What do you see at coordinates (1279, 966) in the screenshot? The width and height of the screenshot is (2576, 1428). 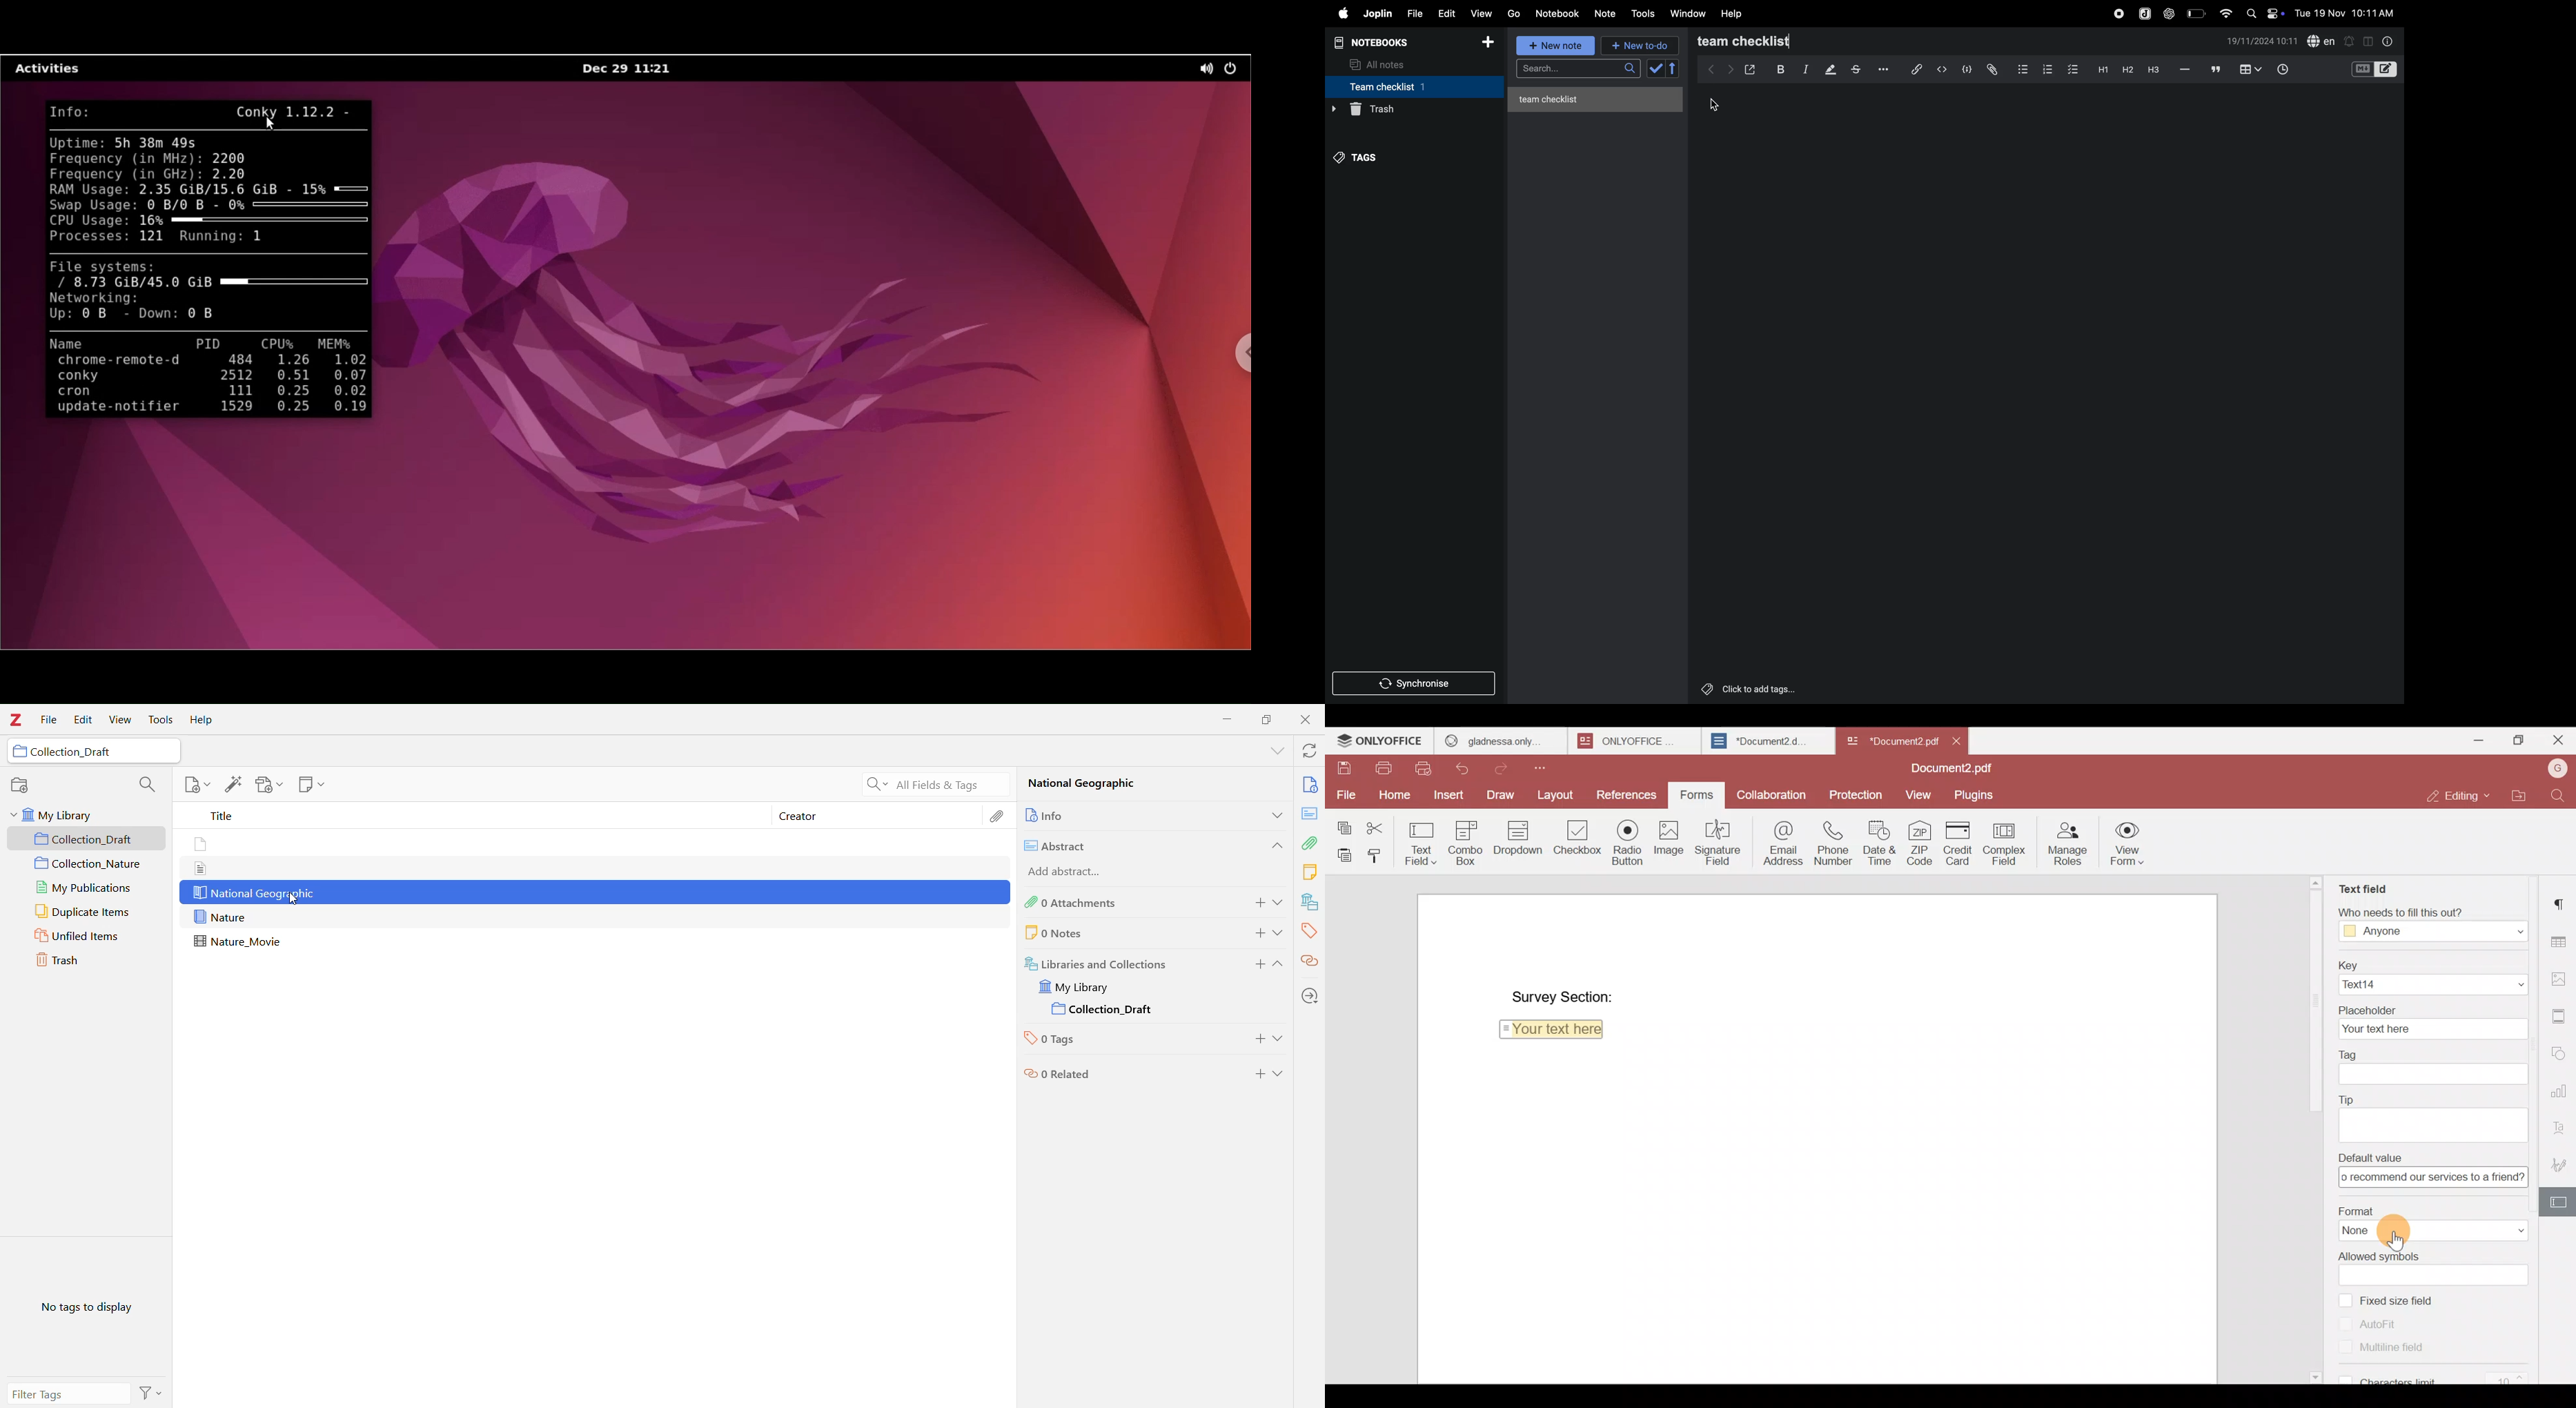 I see `Expand Section` at bounding box center [1279, 966].